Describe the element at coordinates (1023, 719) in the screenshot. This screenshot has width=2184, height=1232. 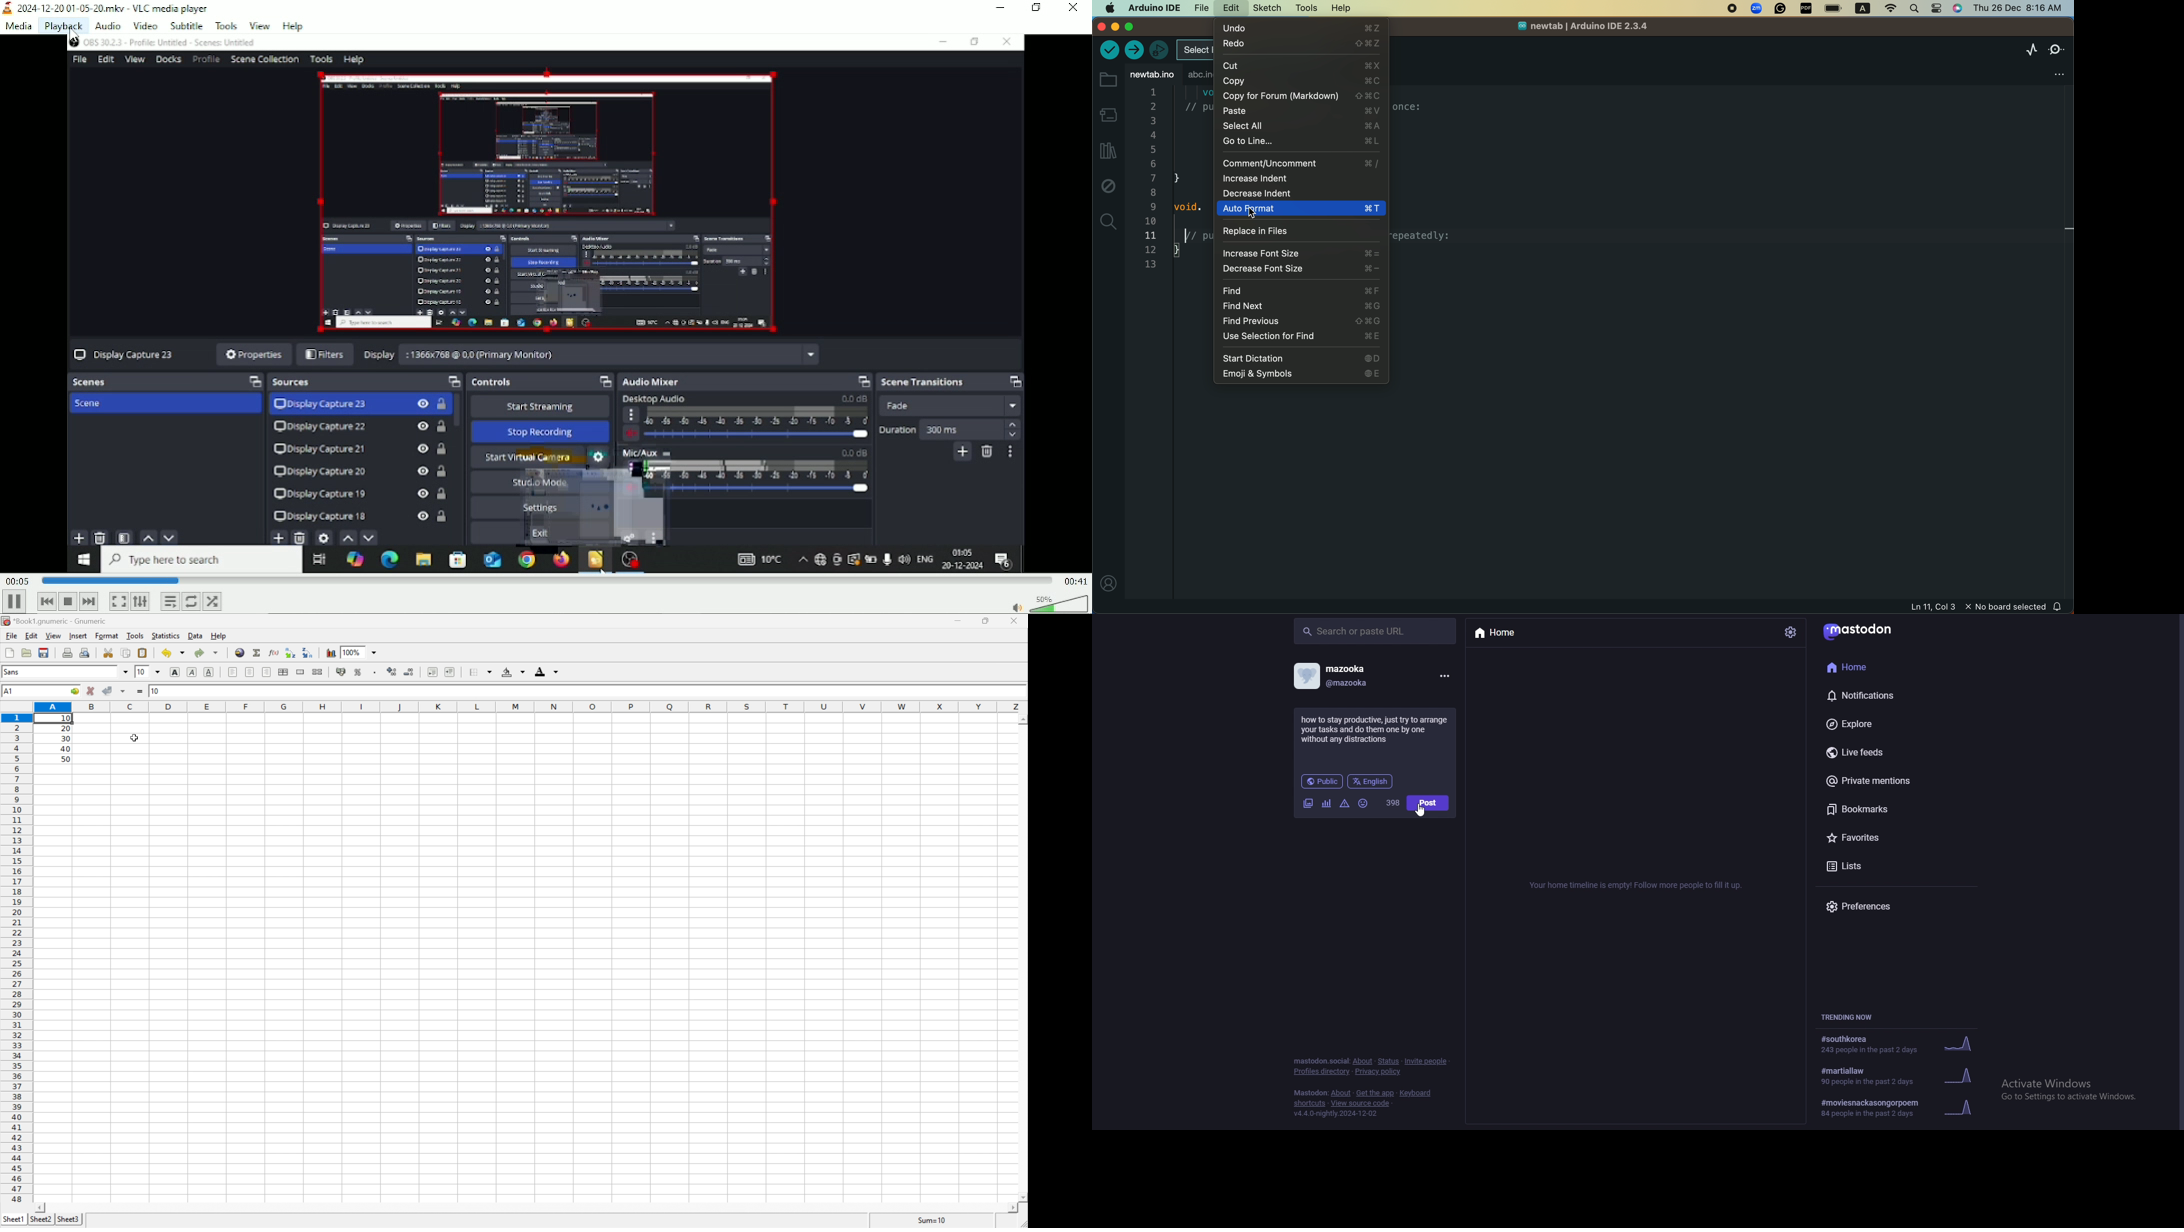
I see `Scroll Up` at that location.